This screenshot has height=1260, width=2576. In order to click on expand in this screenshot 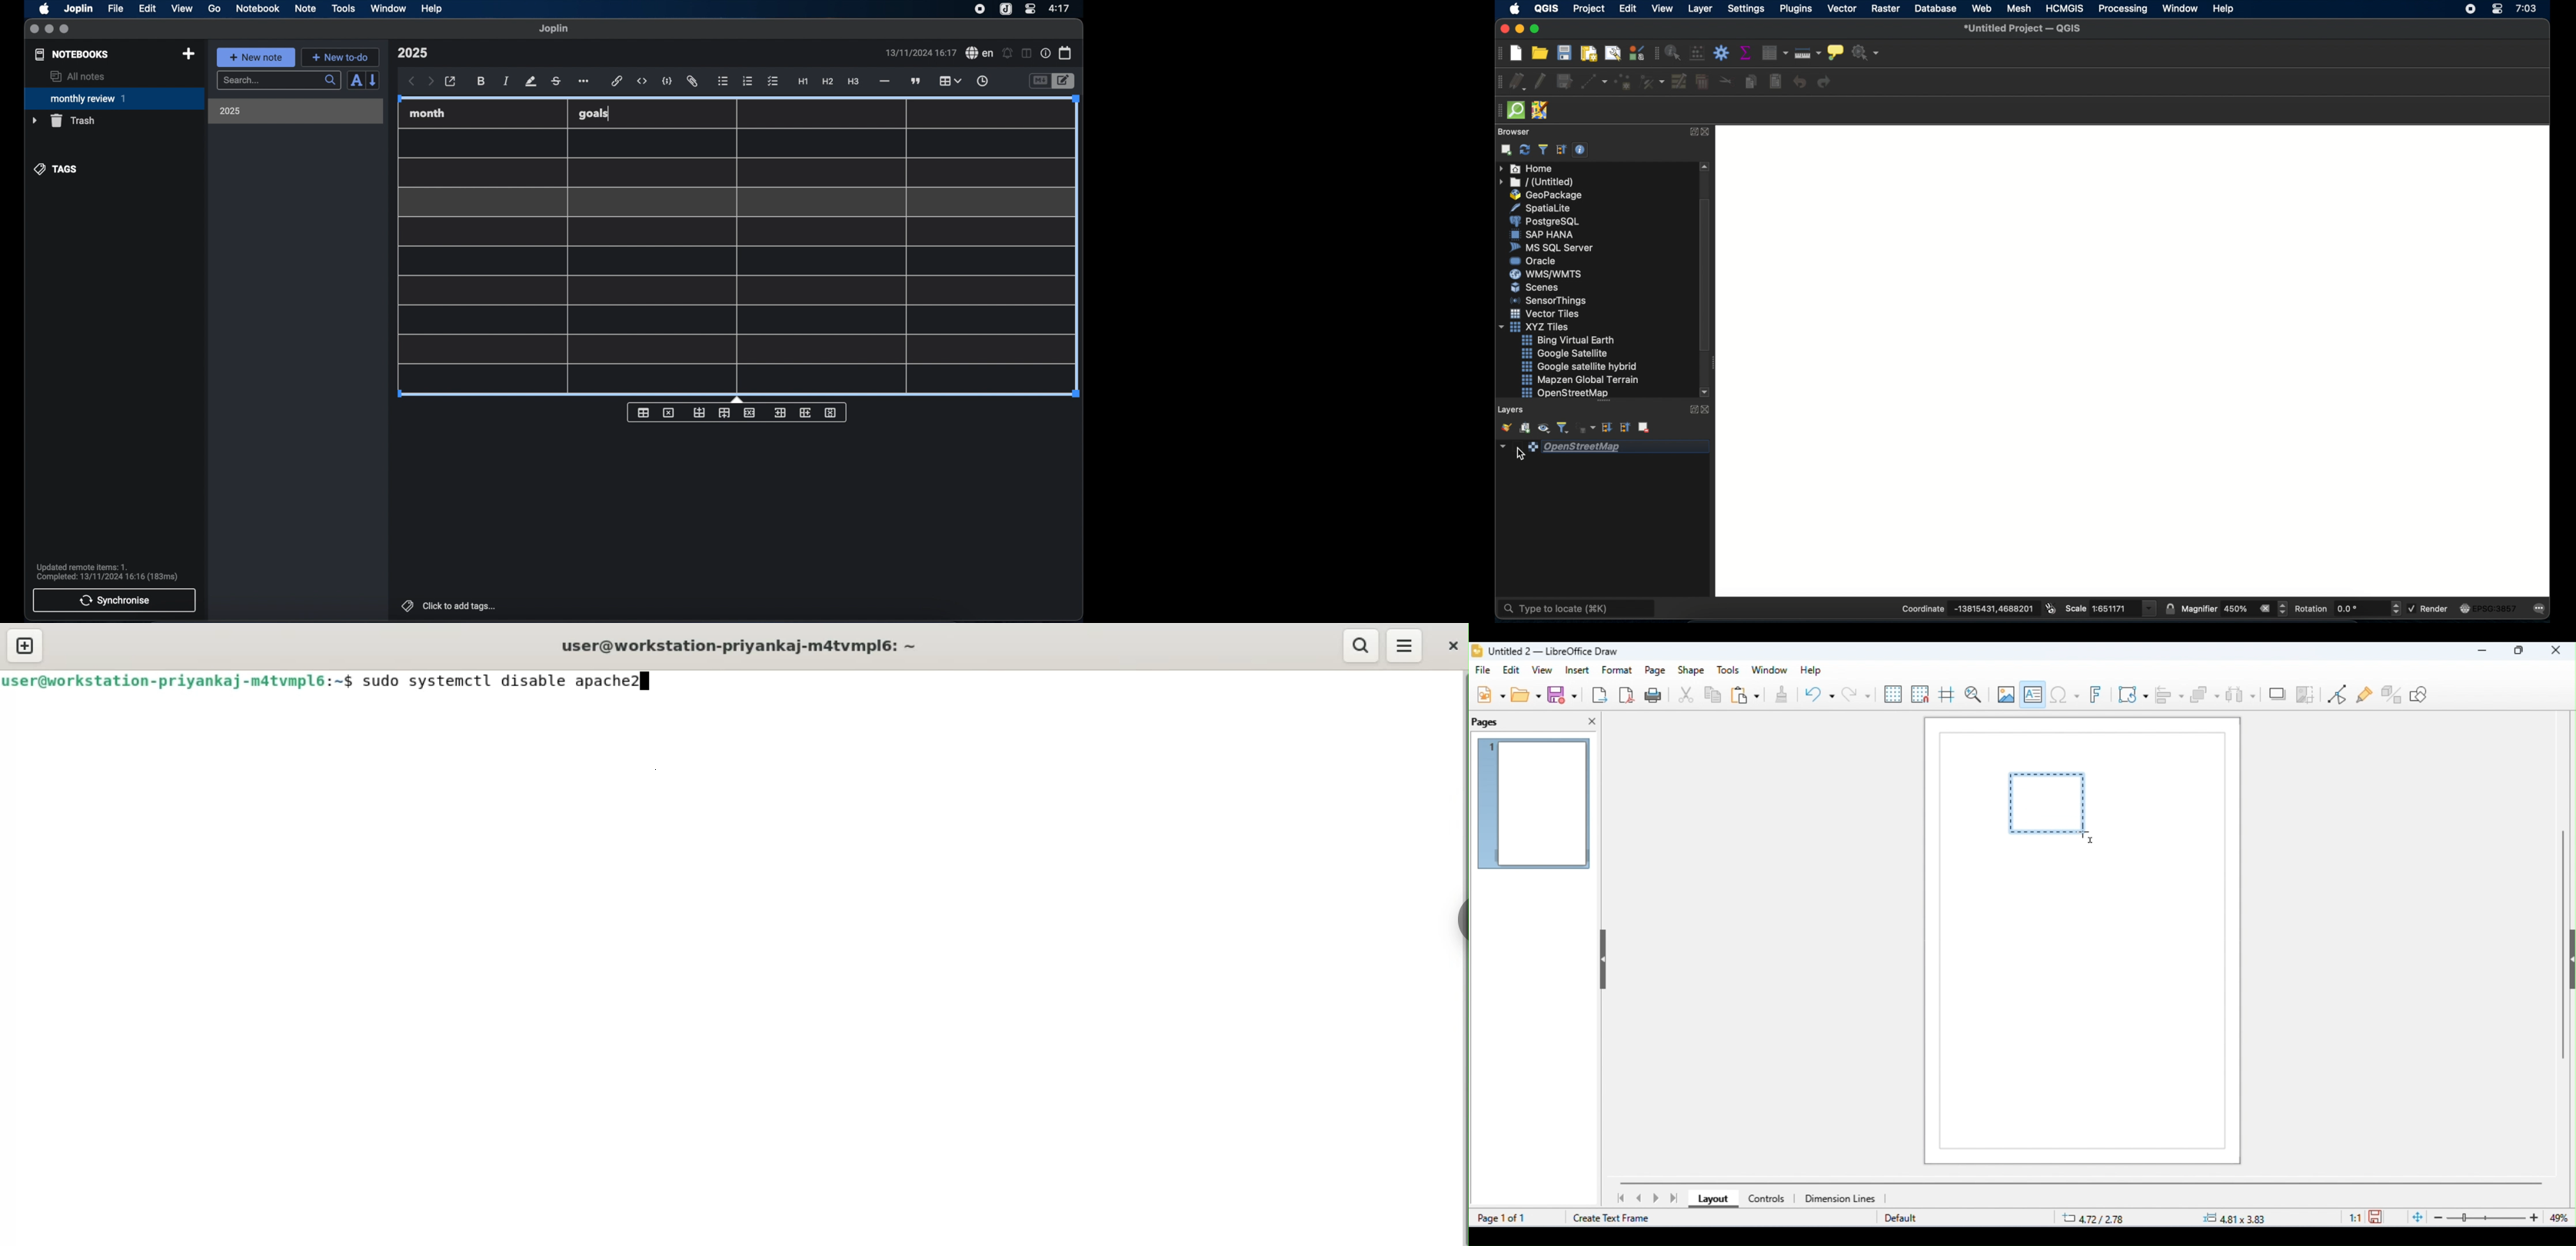, I will do `click(1691, 132)`.